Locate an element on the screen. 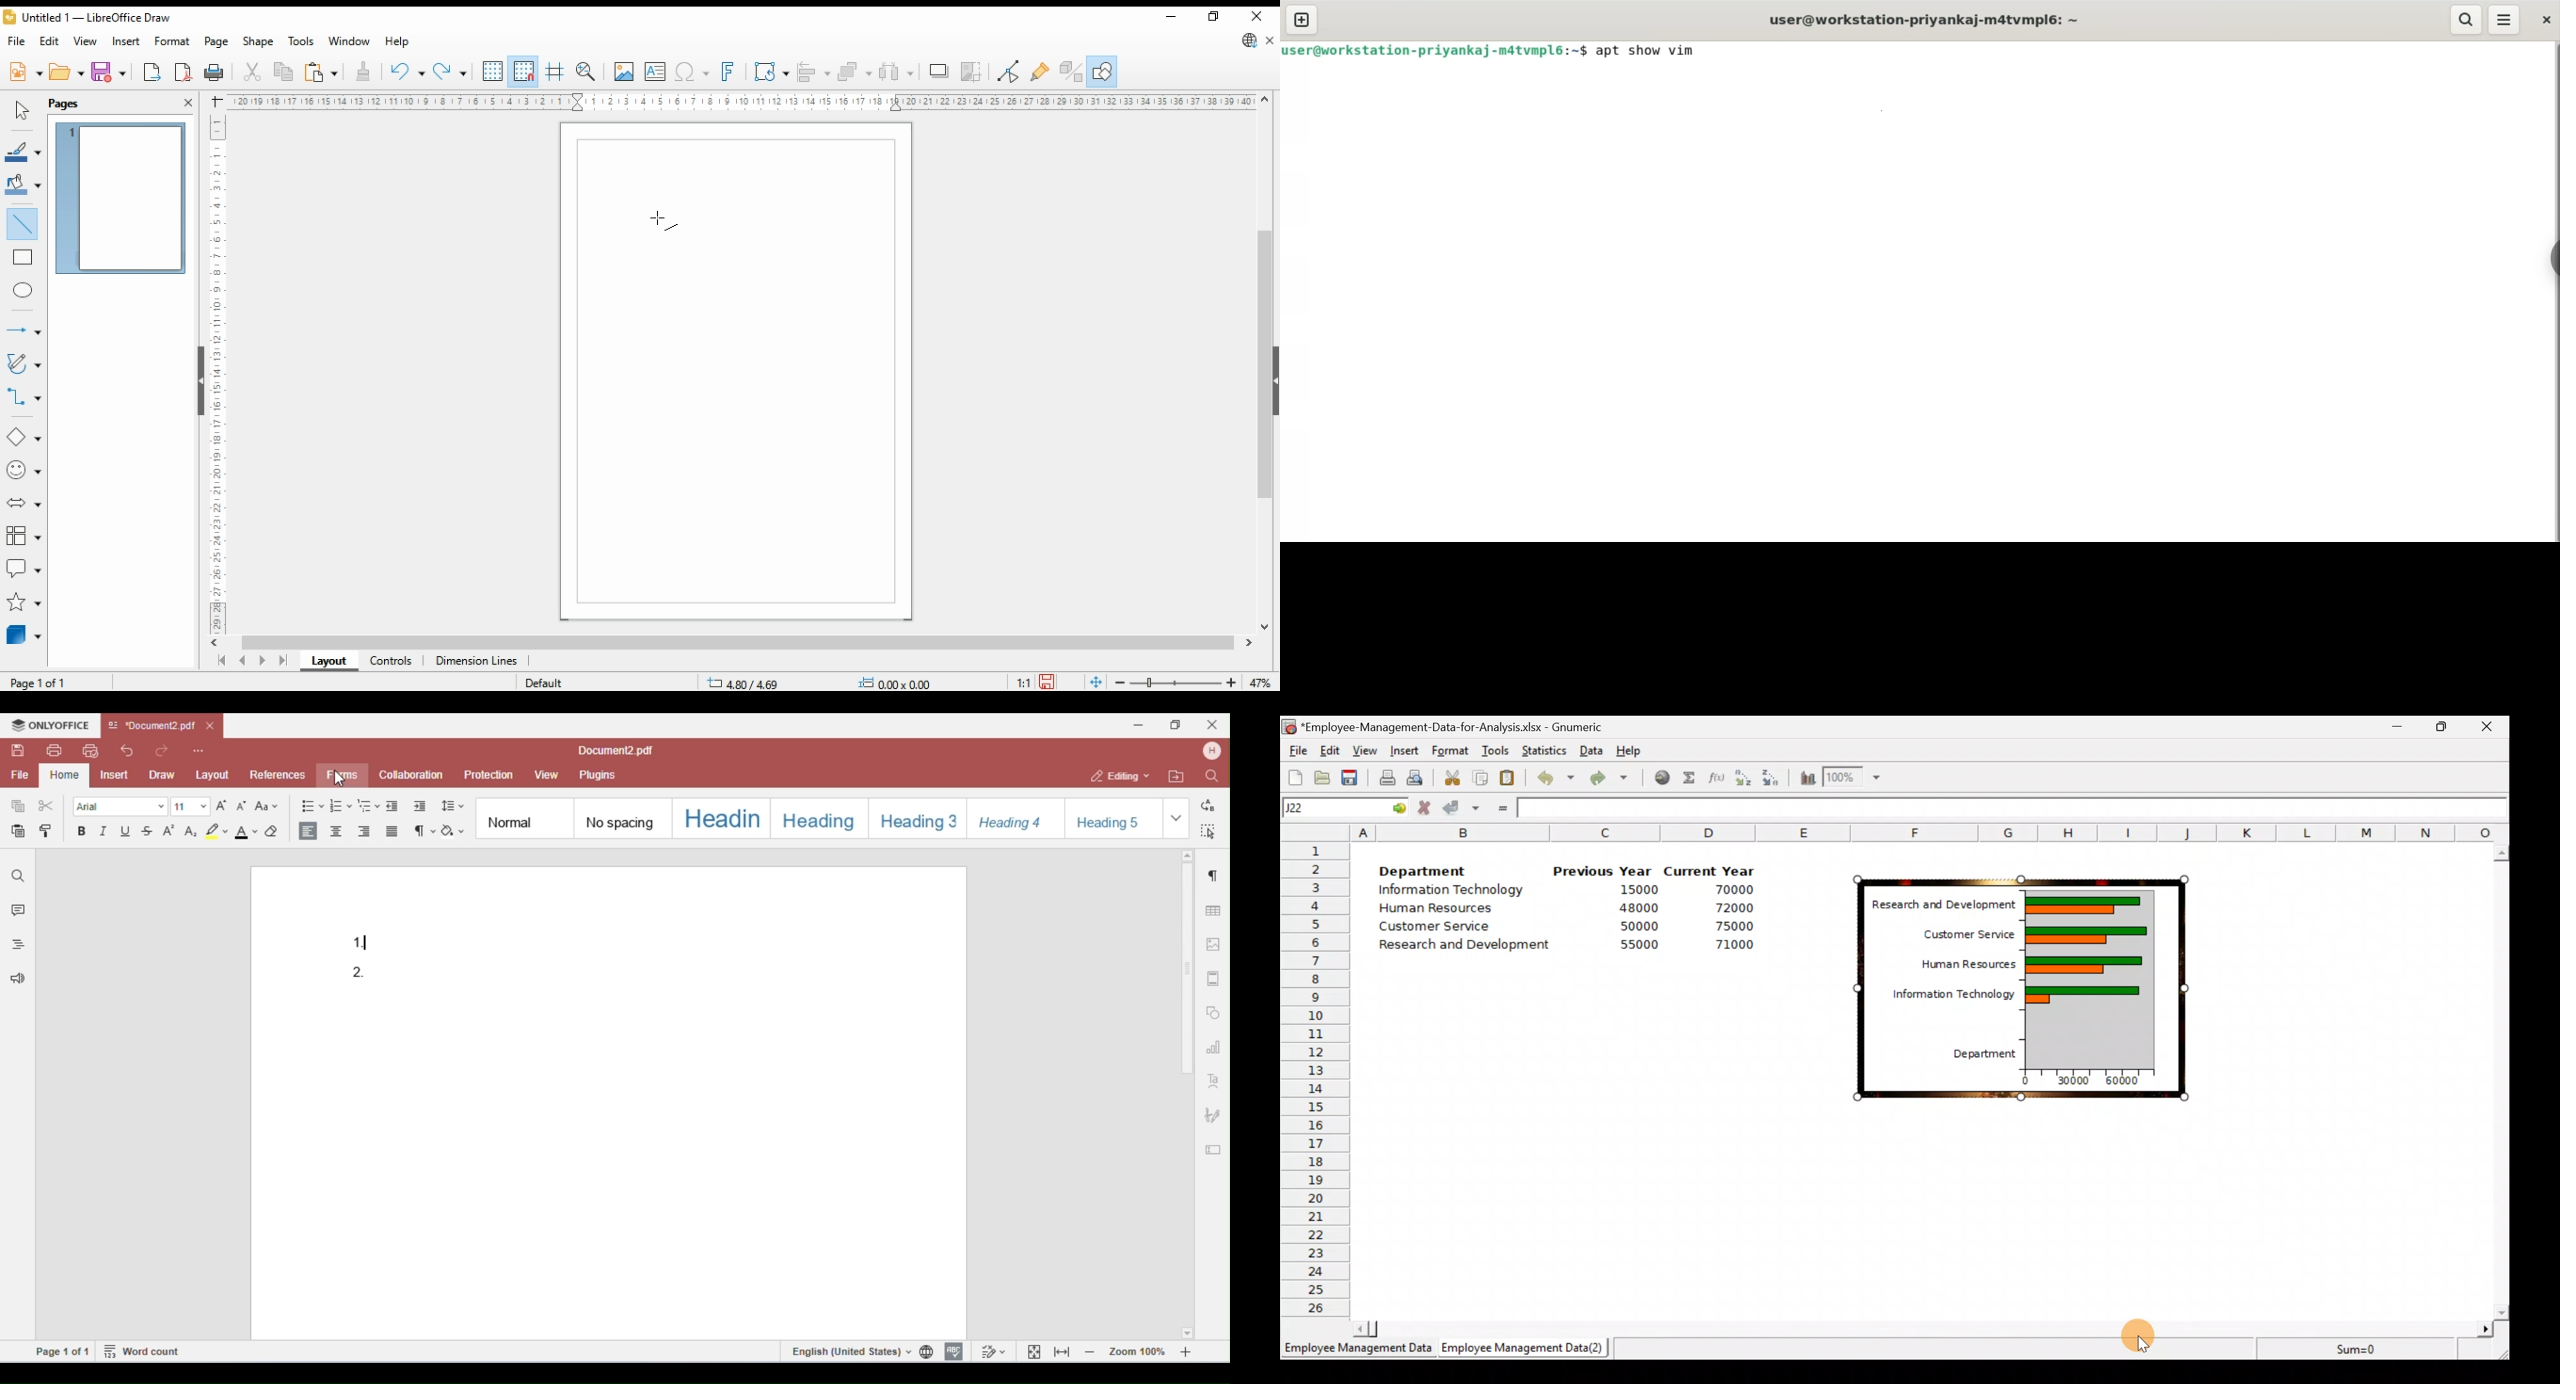  insert line message is located at coordinates (26, 258).